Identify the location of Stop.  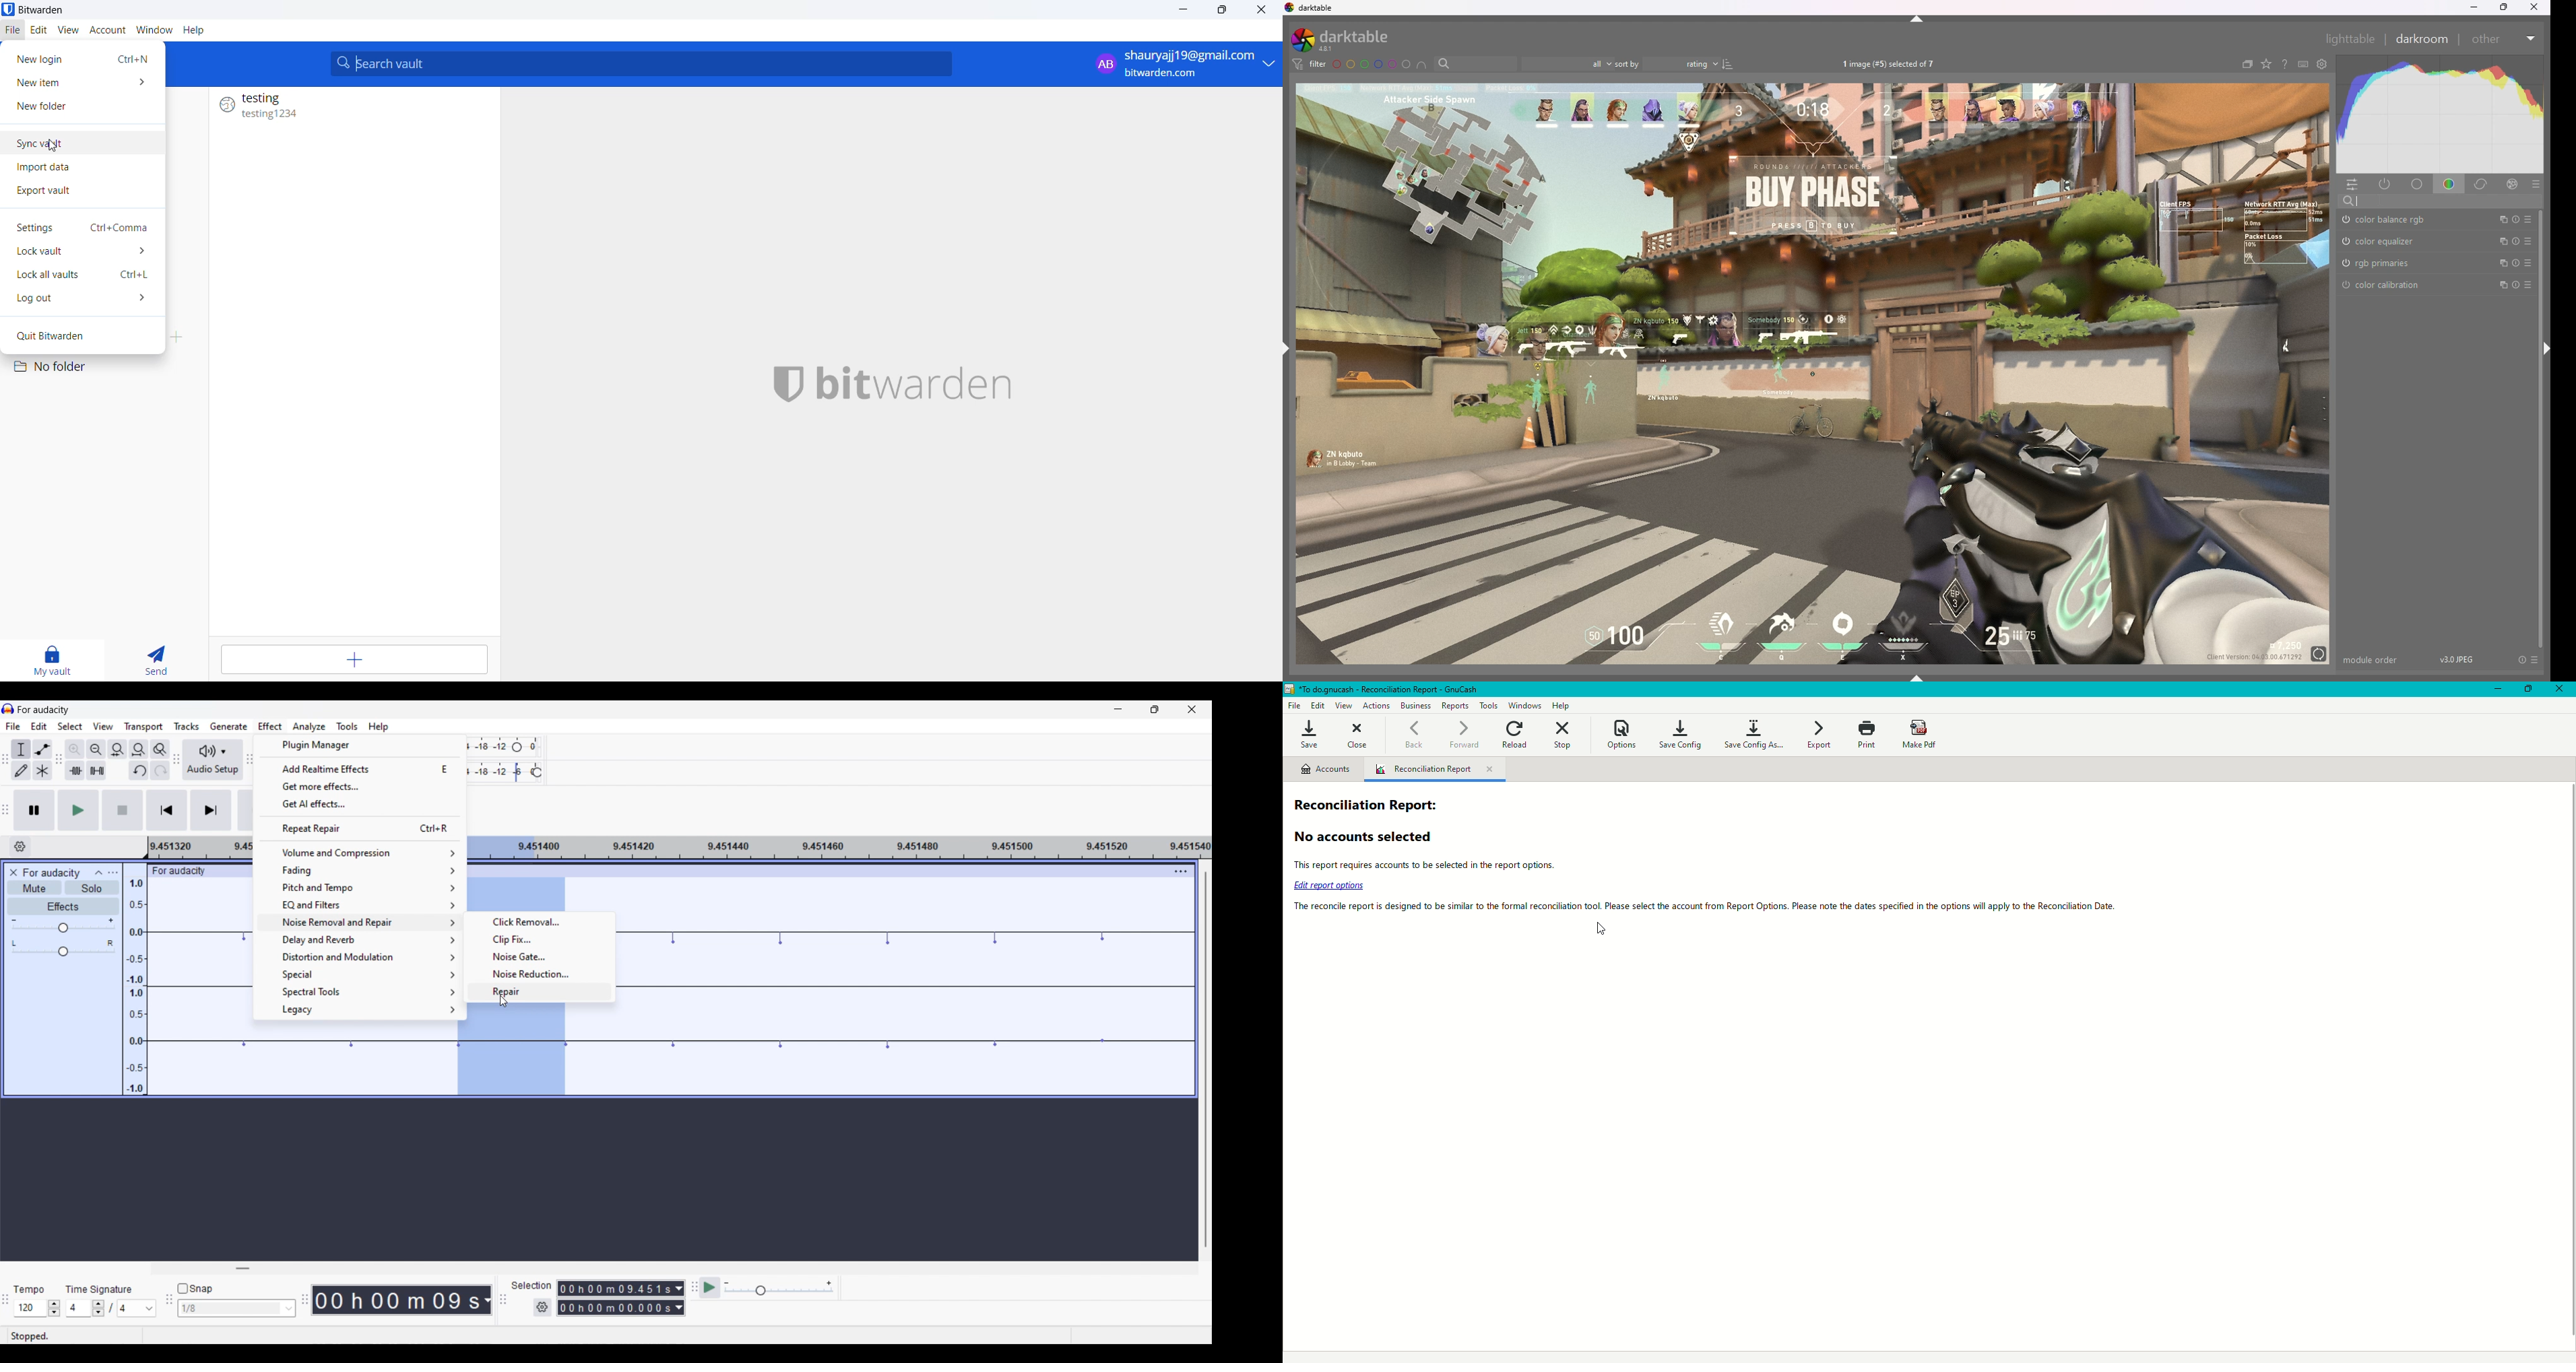
(123, 810).